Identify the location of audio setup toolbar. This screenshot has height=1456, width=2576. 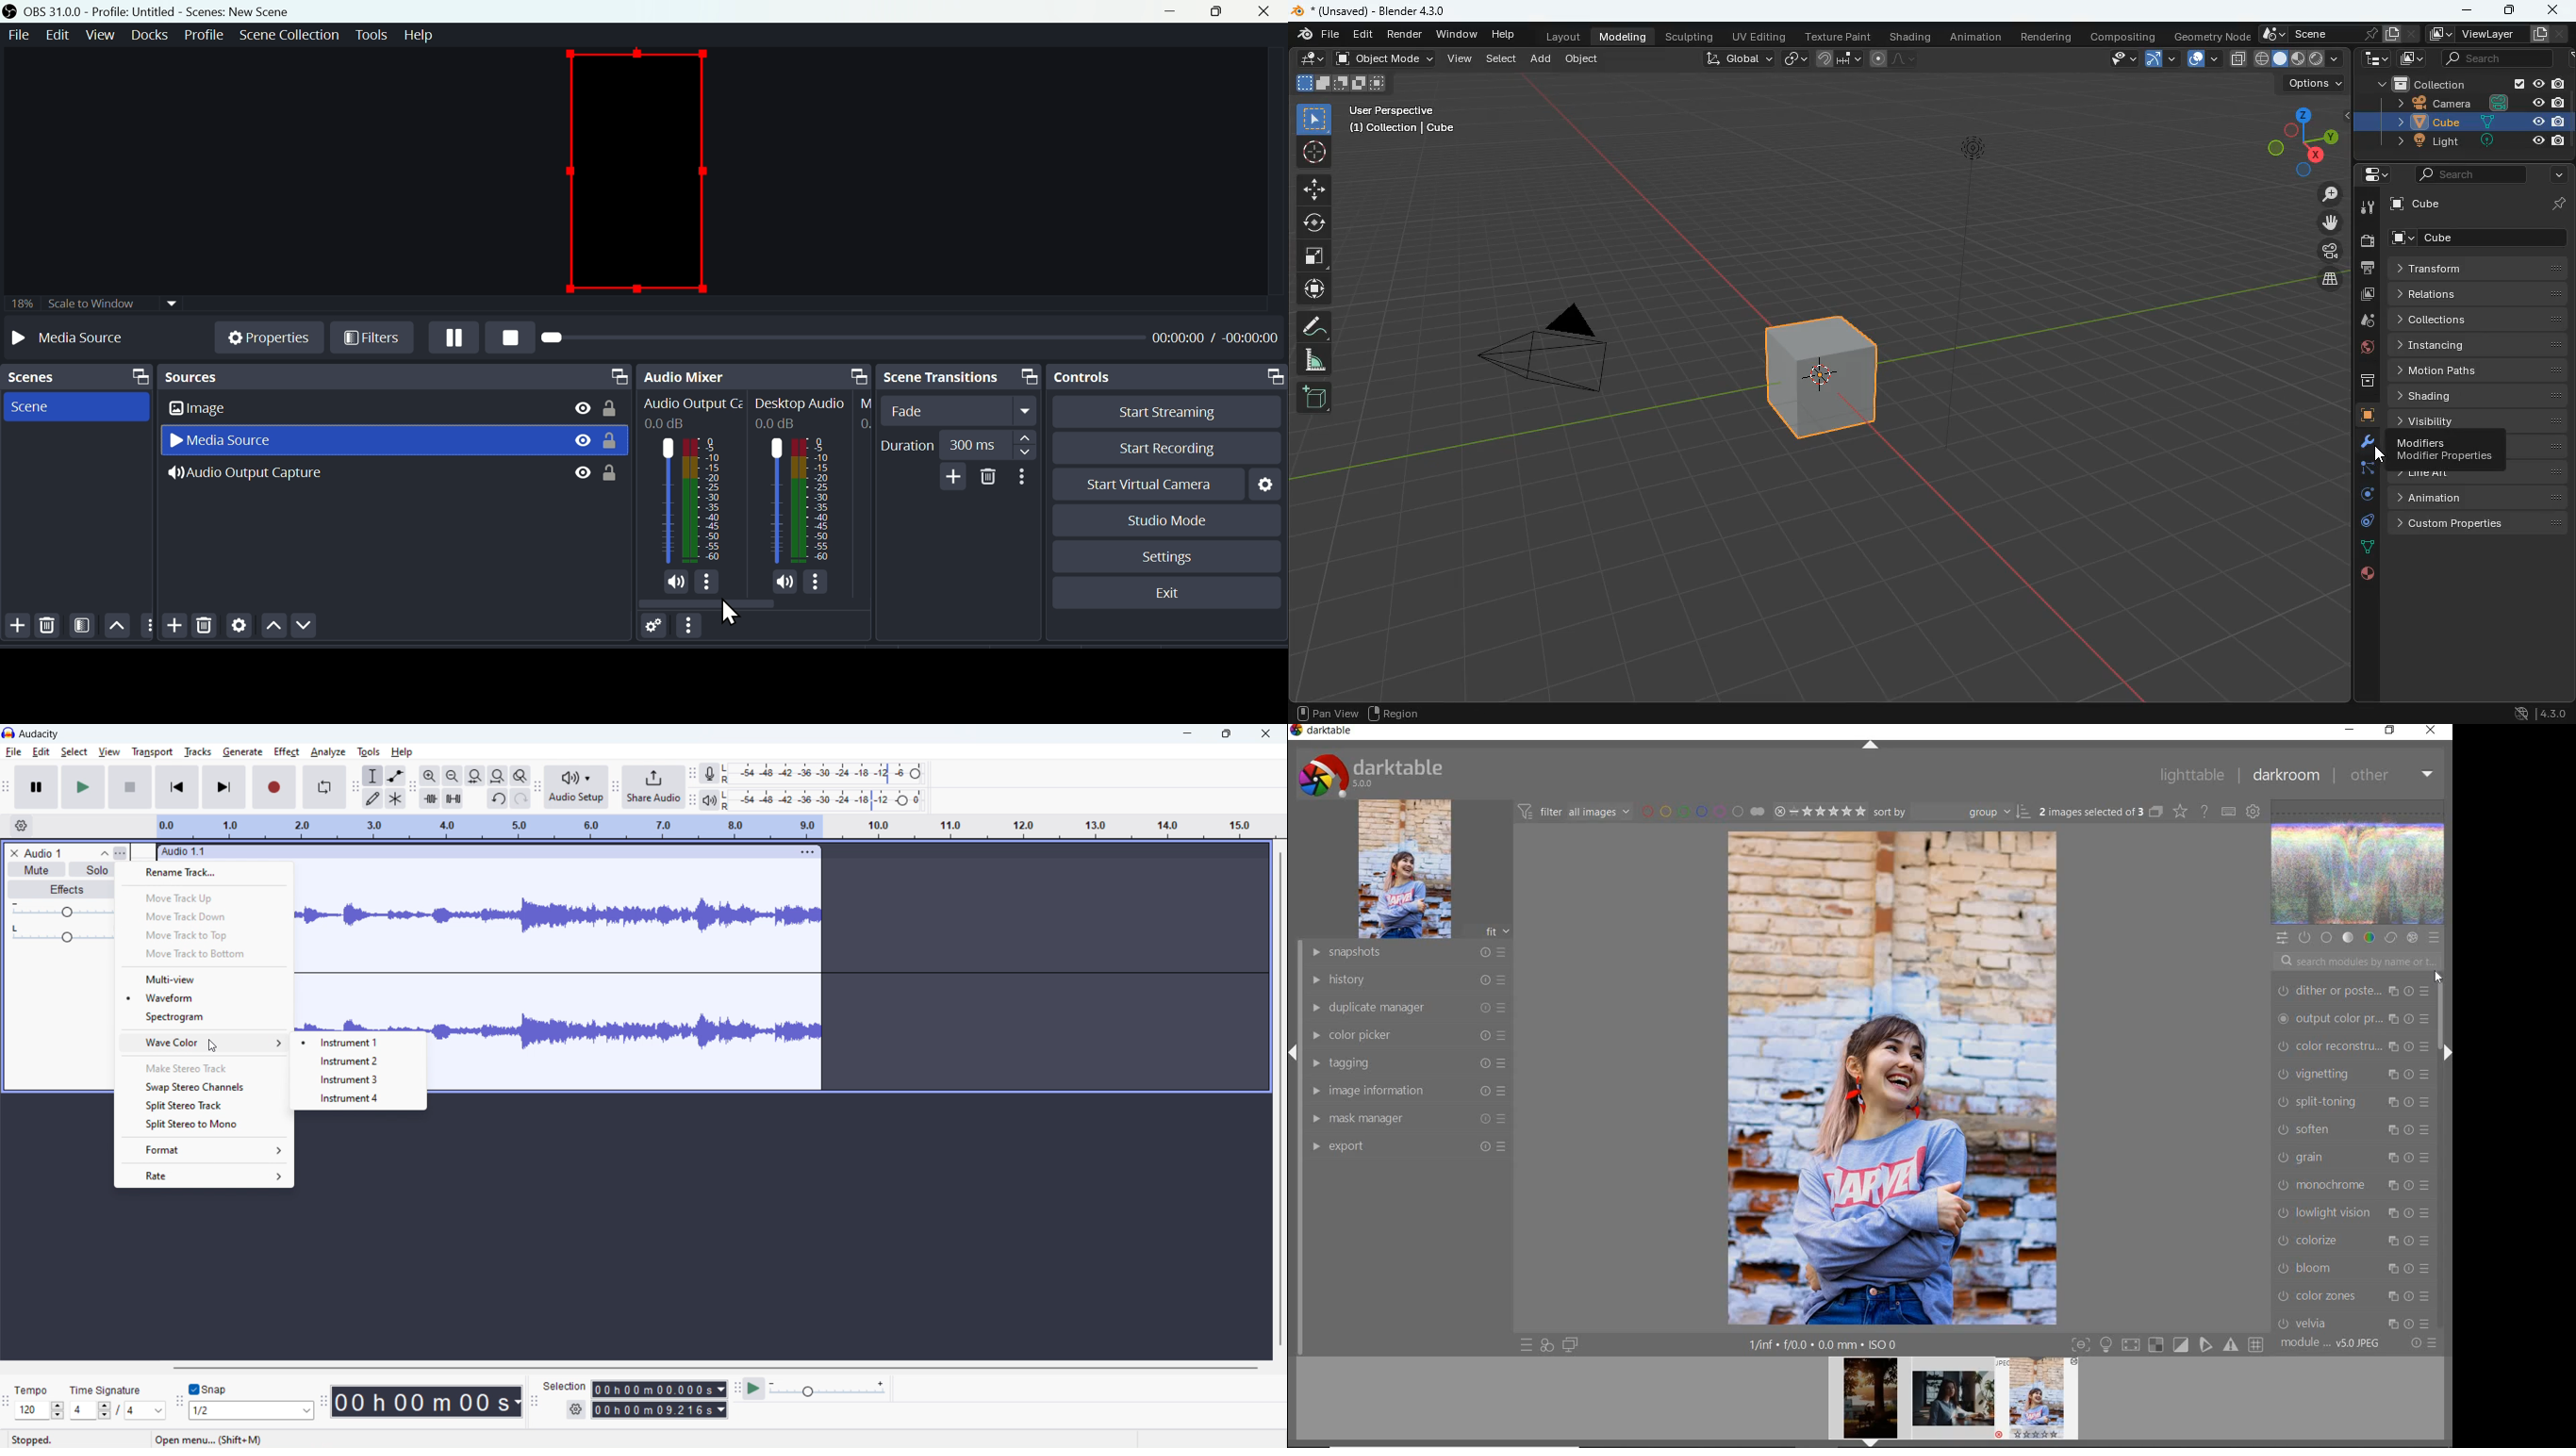
(538, 788).